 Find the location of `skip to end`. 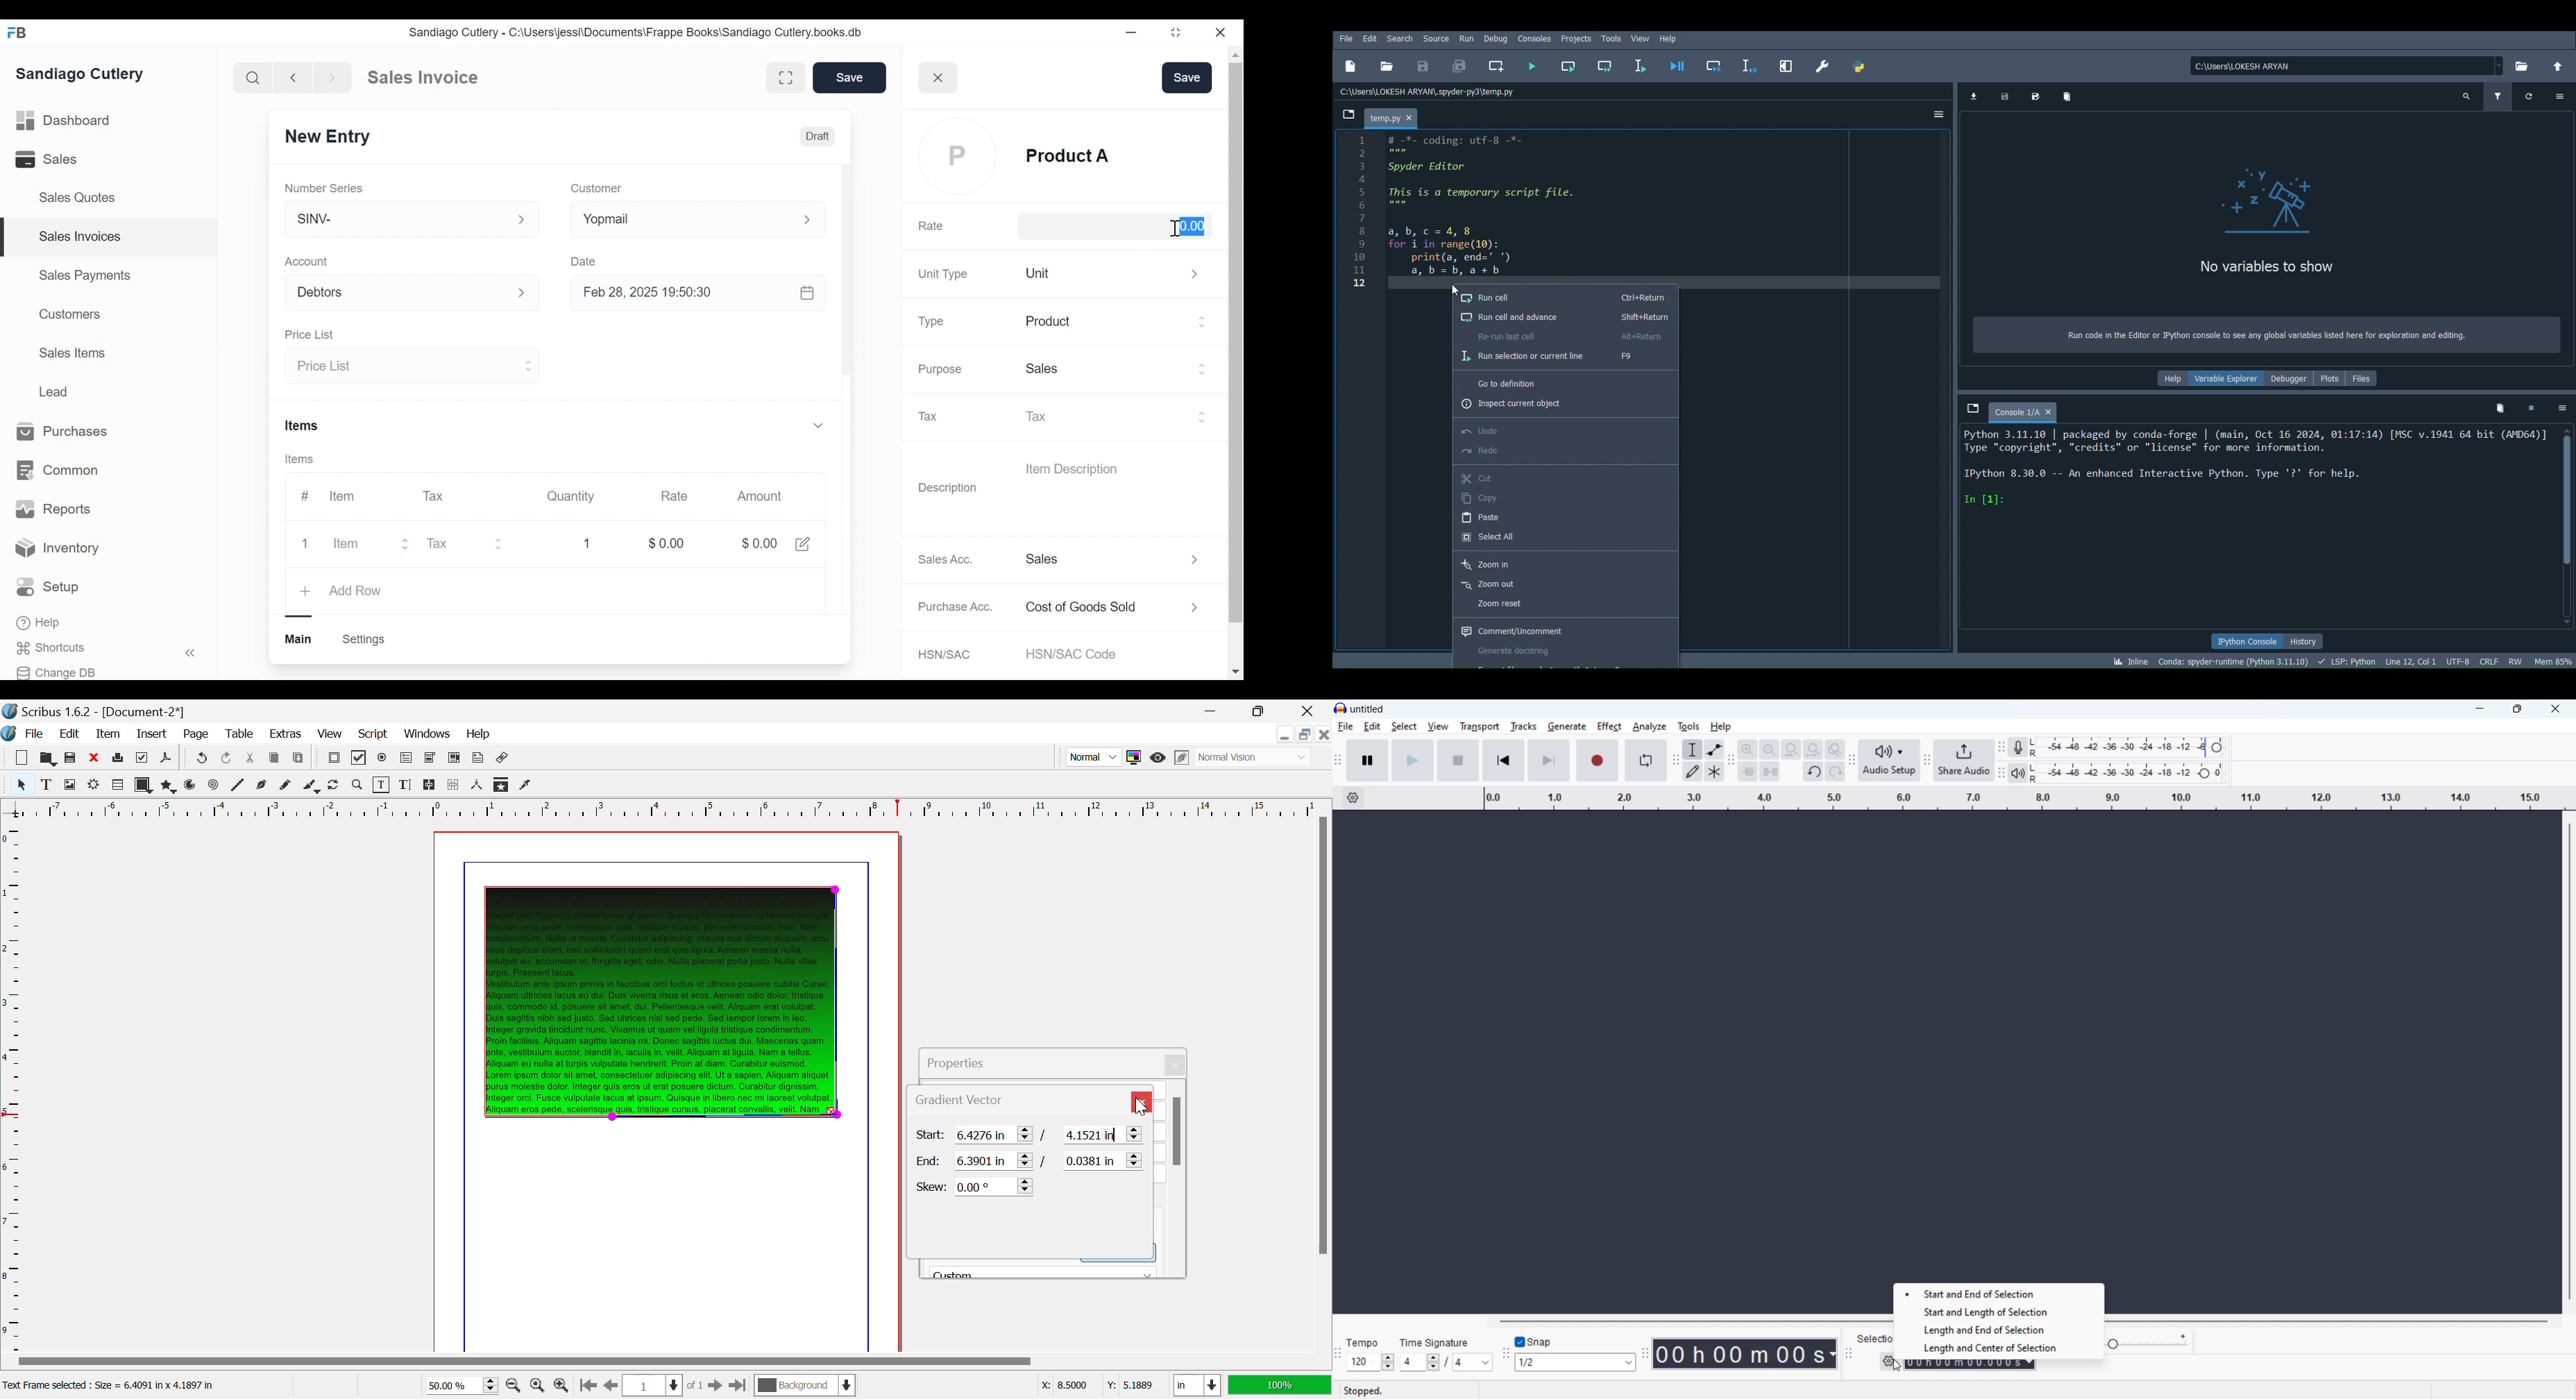

skip to end is located at coordinates (1550, 760).